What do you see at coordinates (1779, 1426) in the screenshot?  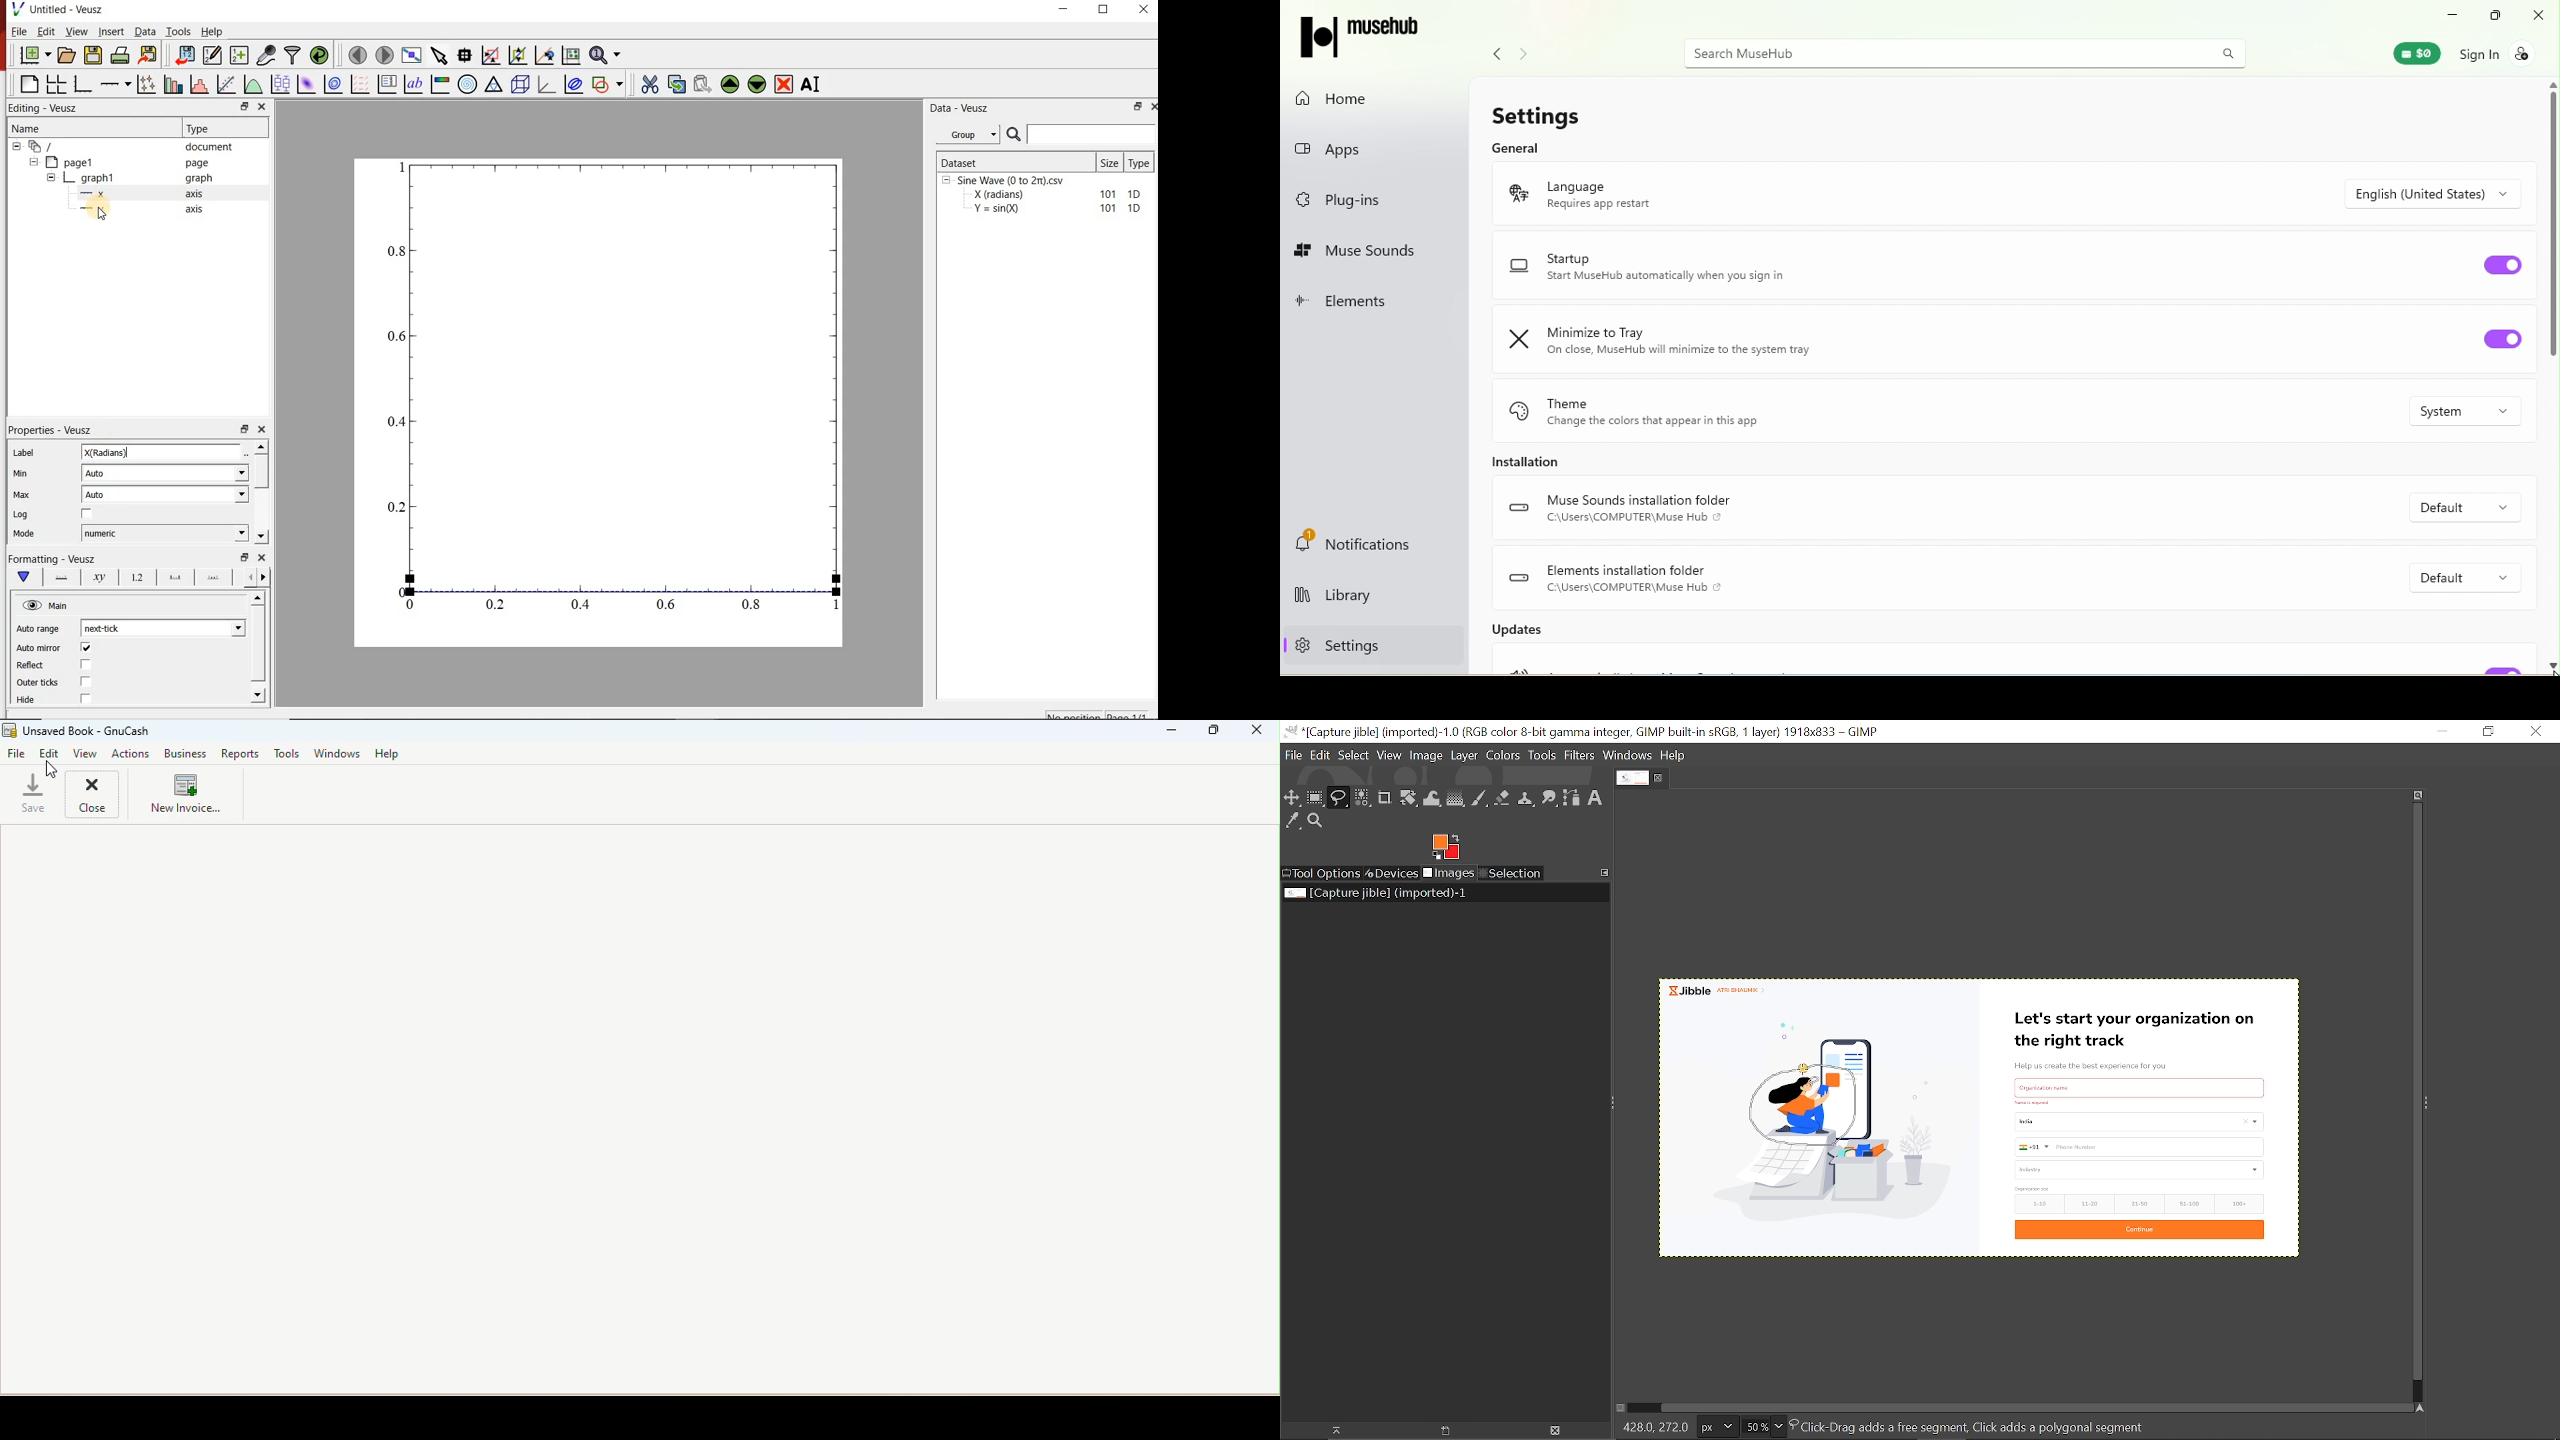 I see `Zoom options` at bounding box center [1779, 1426].